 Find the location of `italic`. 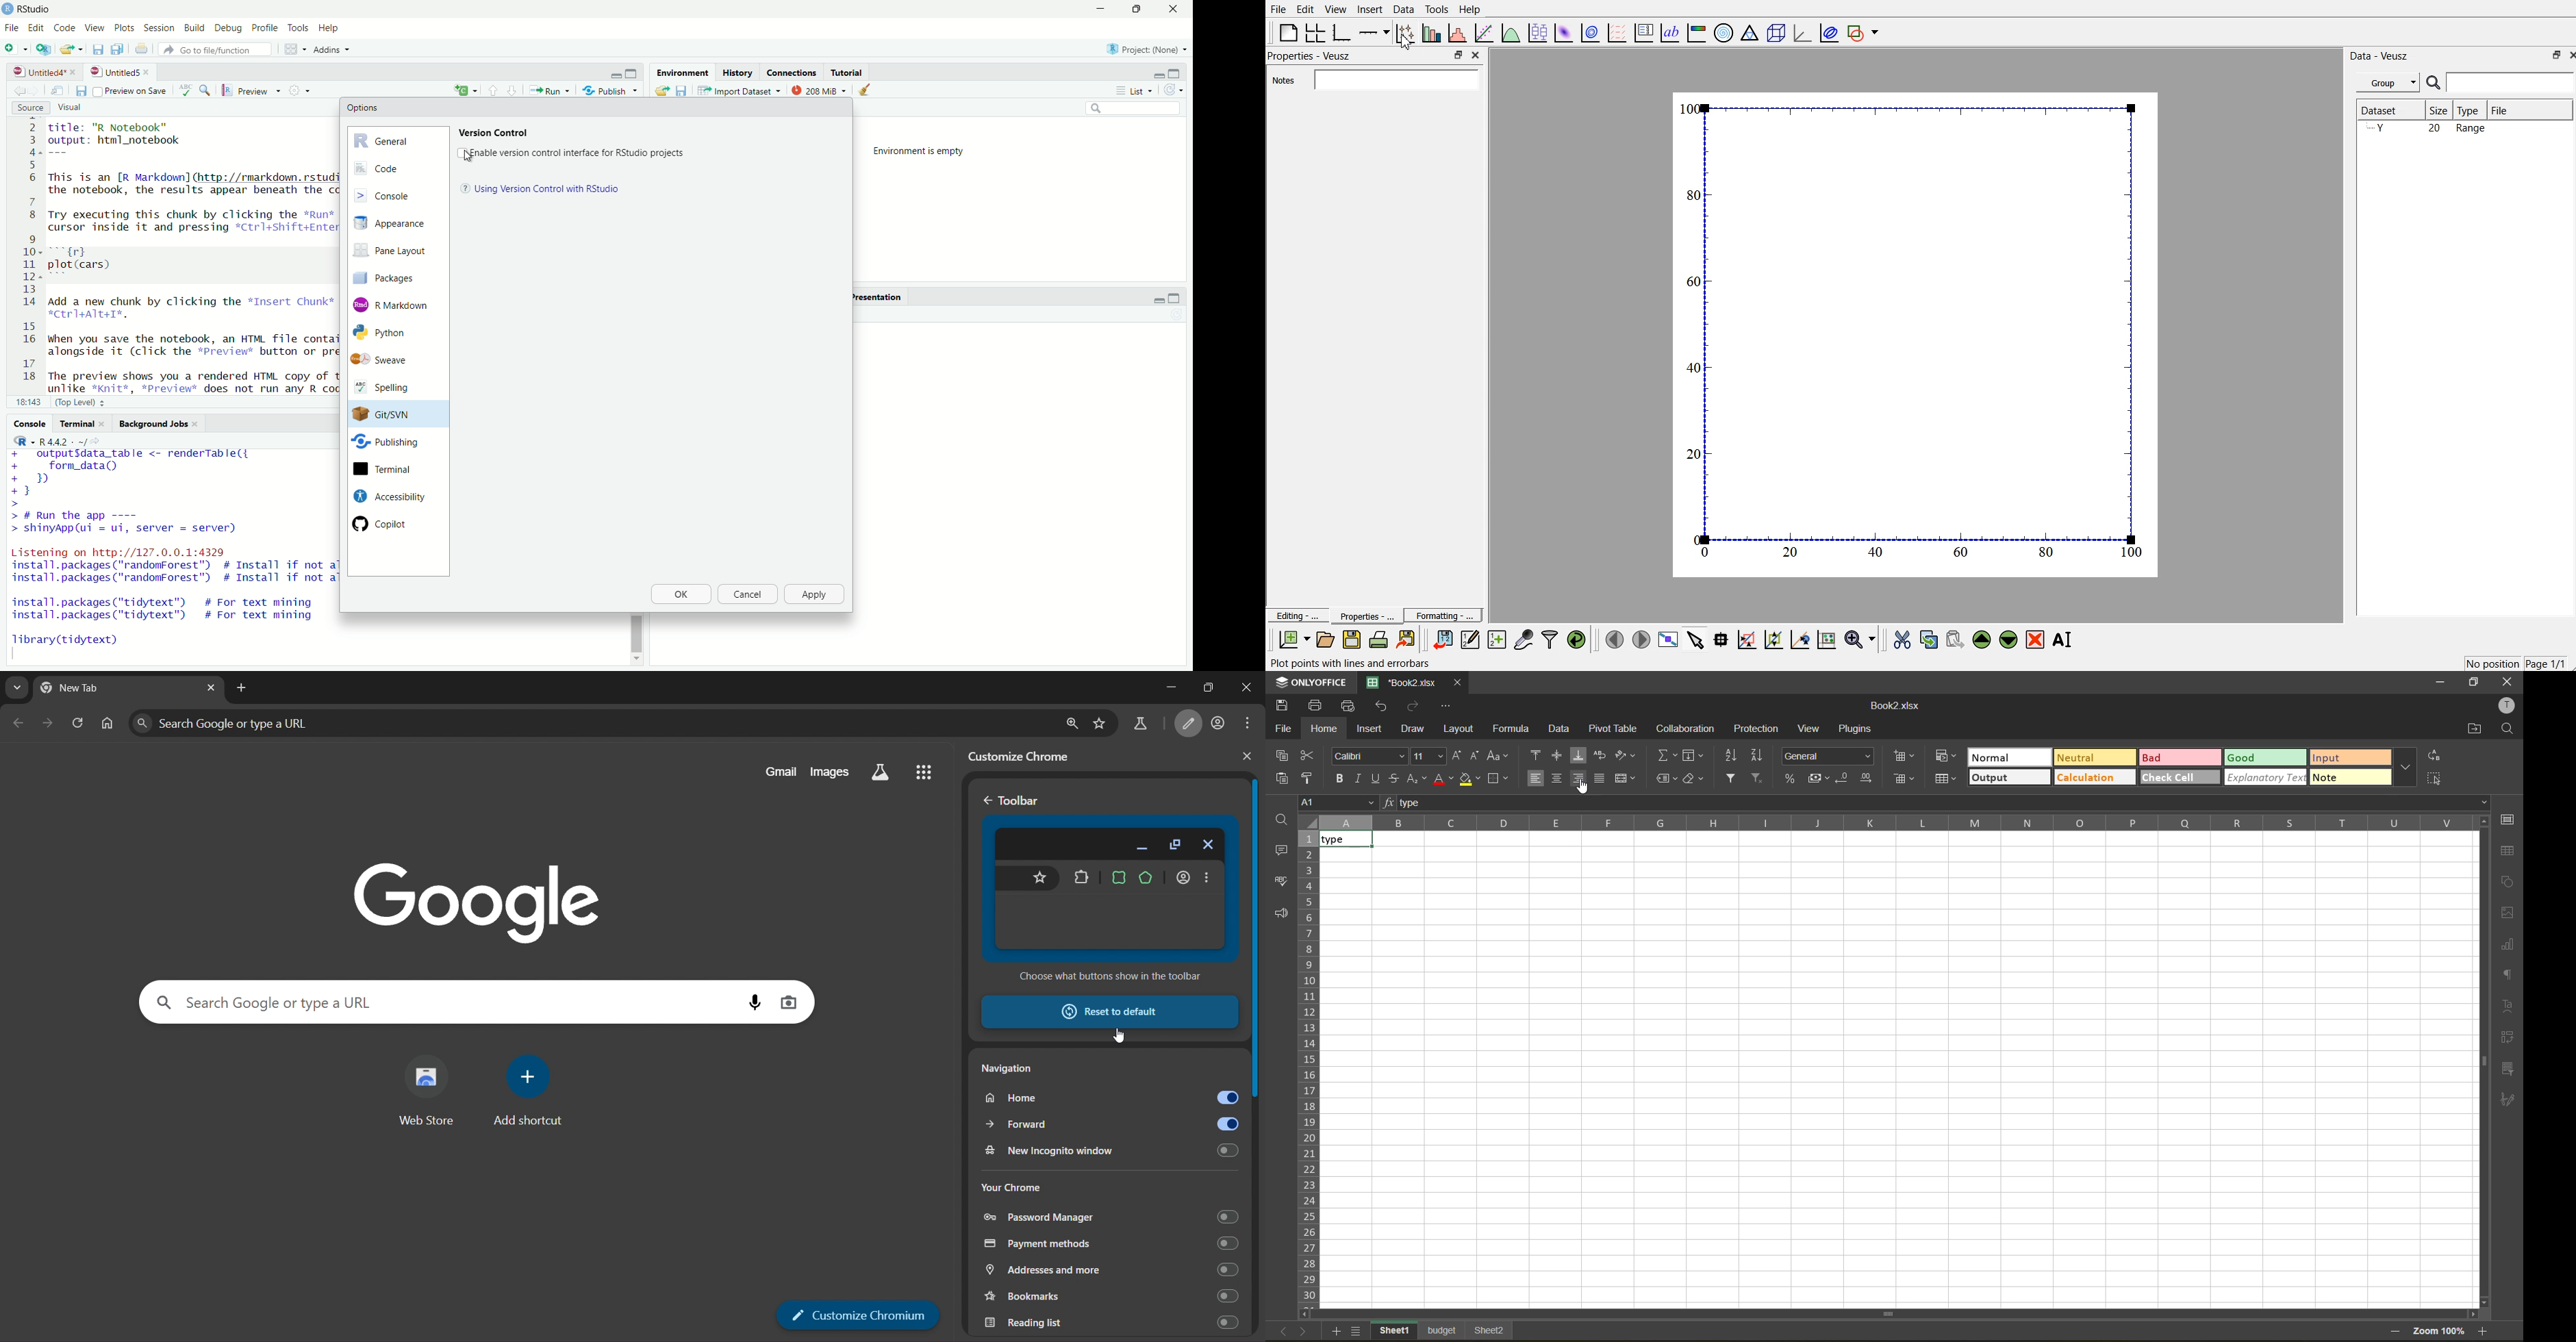

italic is located at coordinates (1360, 779).